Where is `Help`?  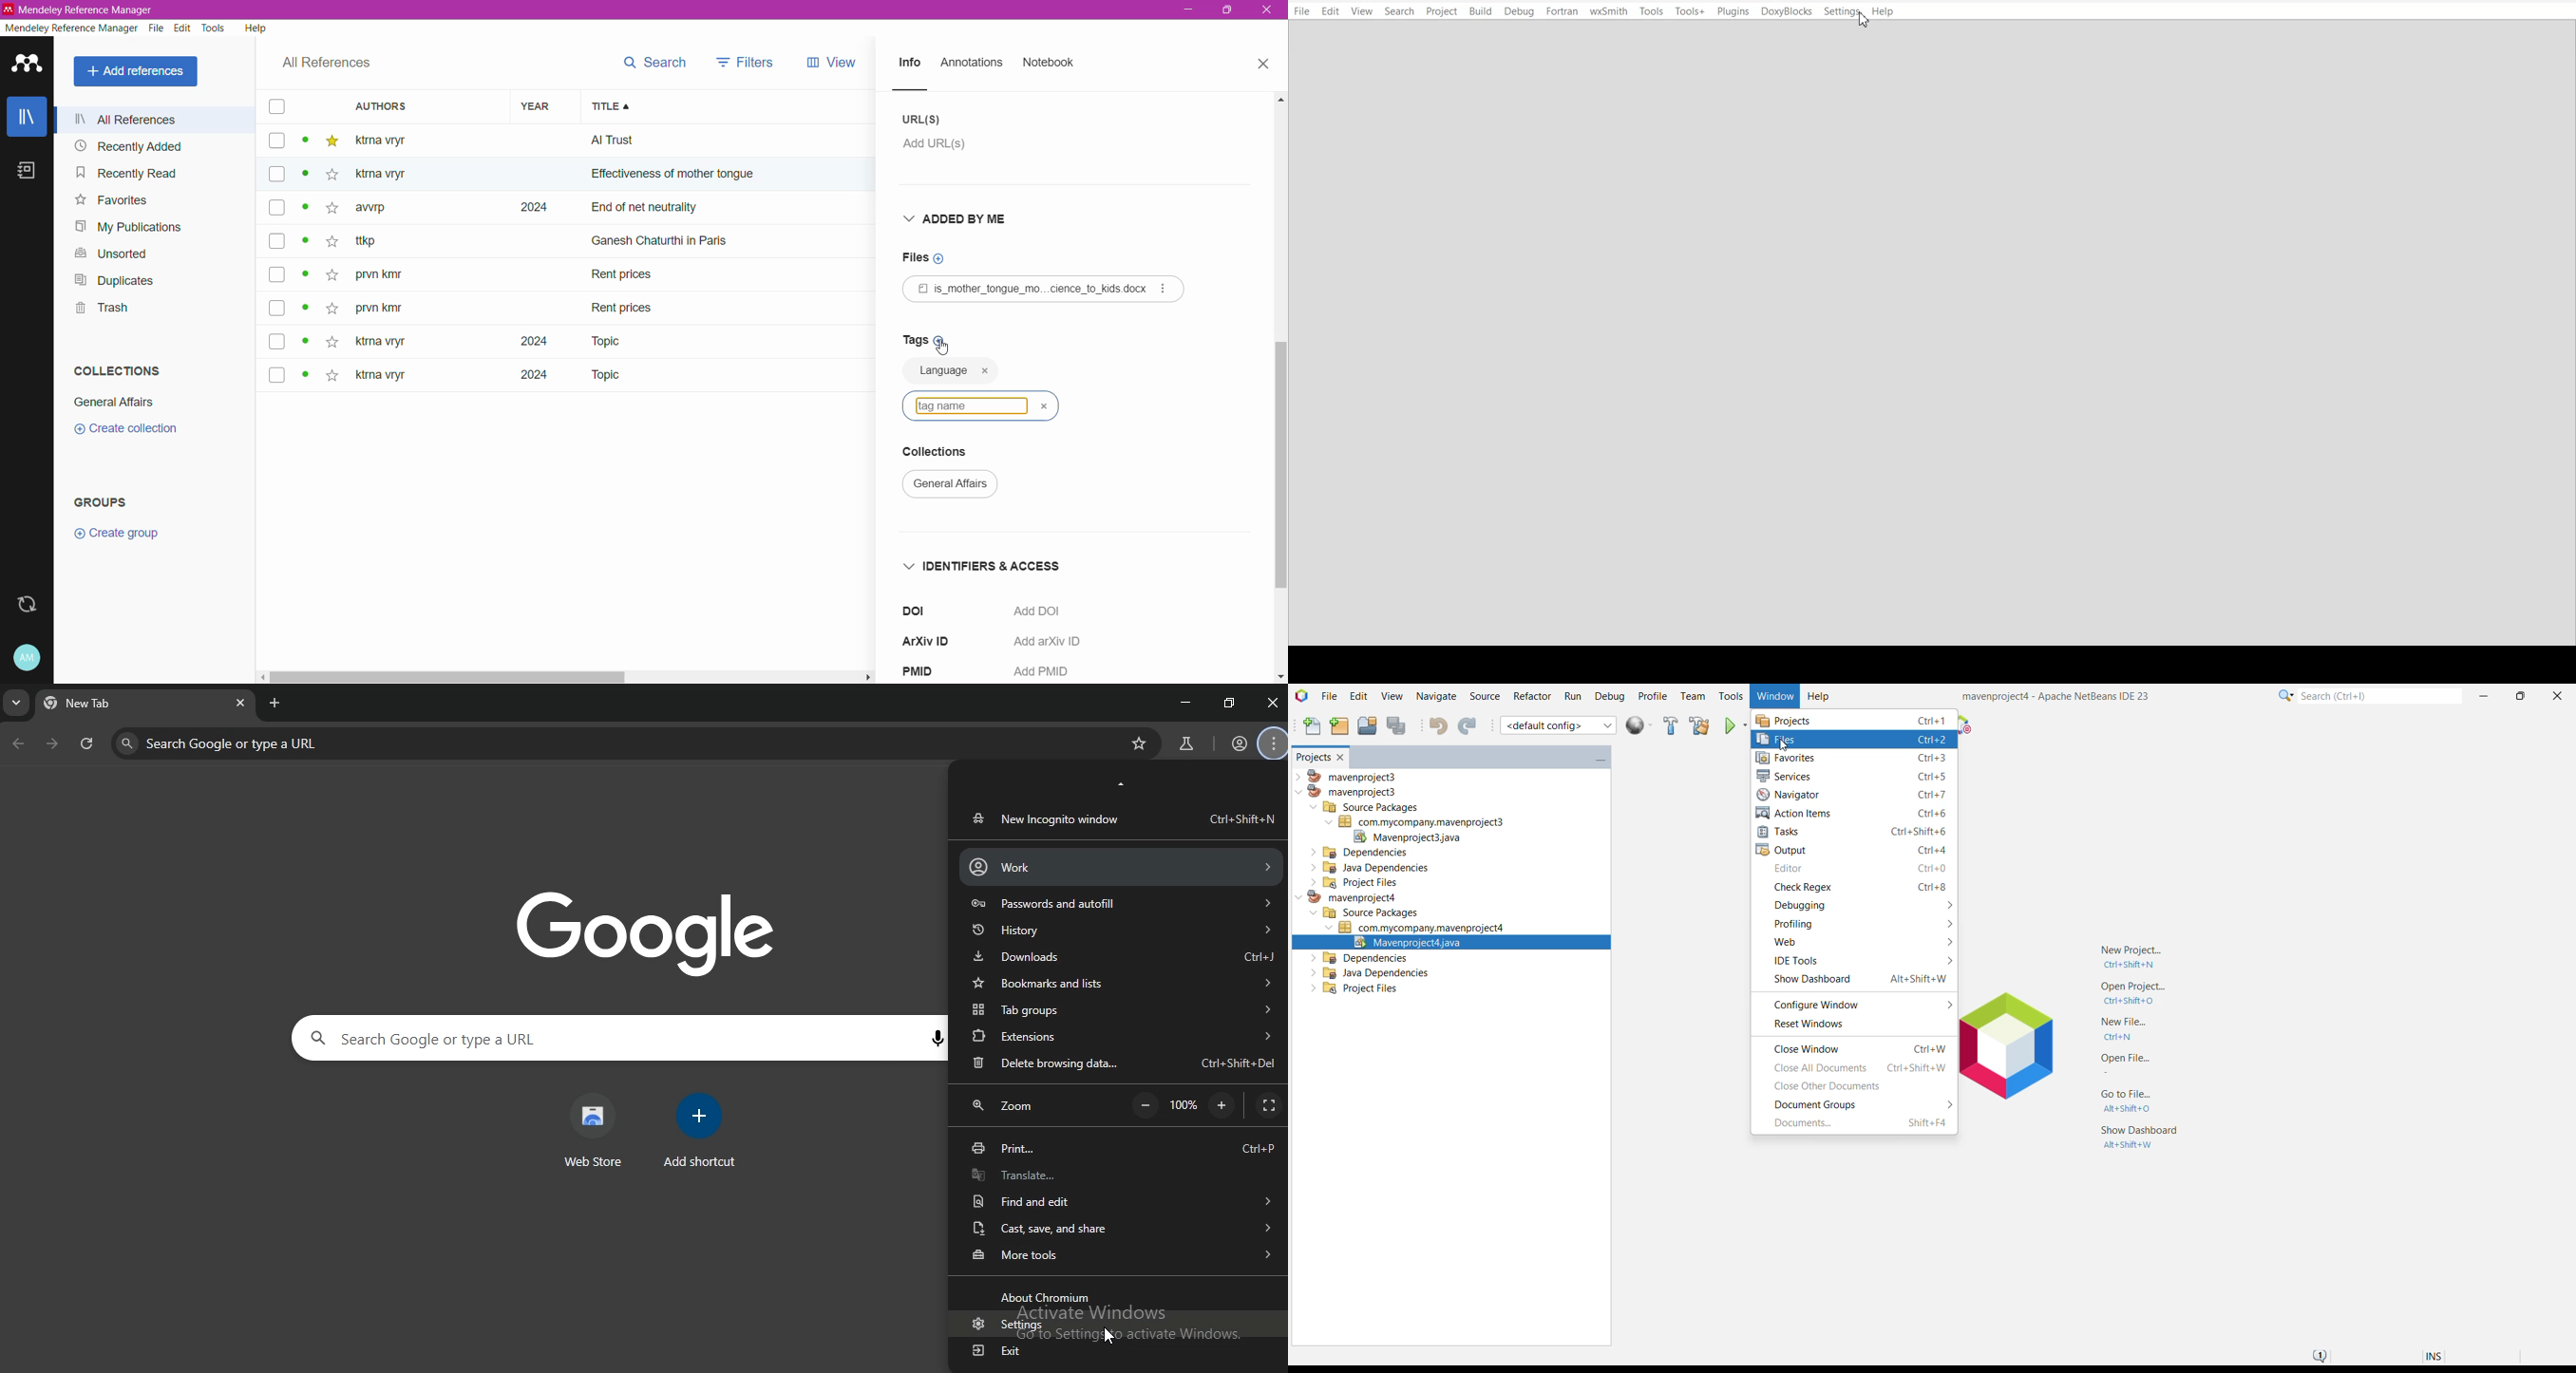
Help is located at coordinates (1883, 11).